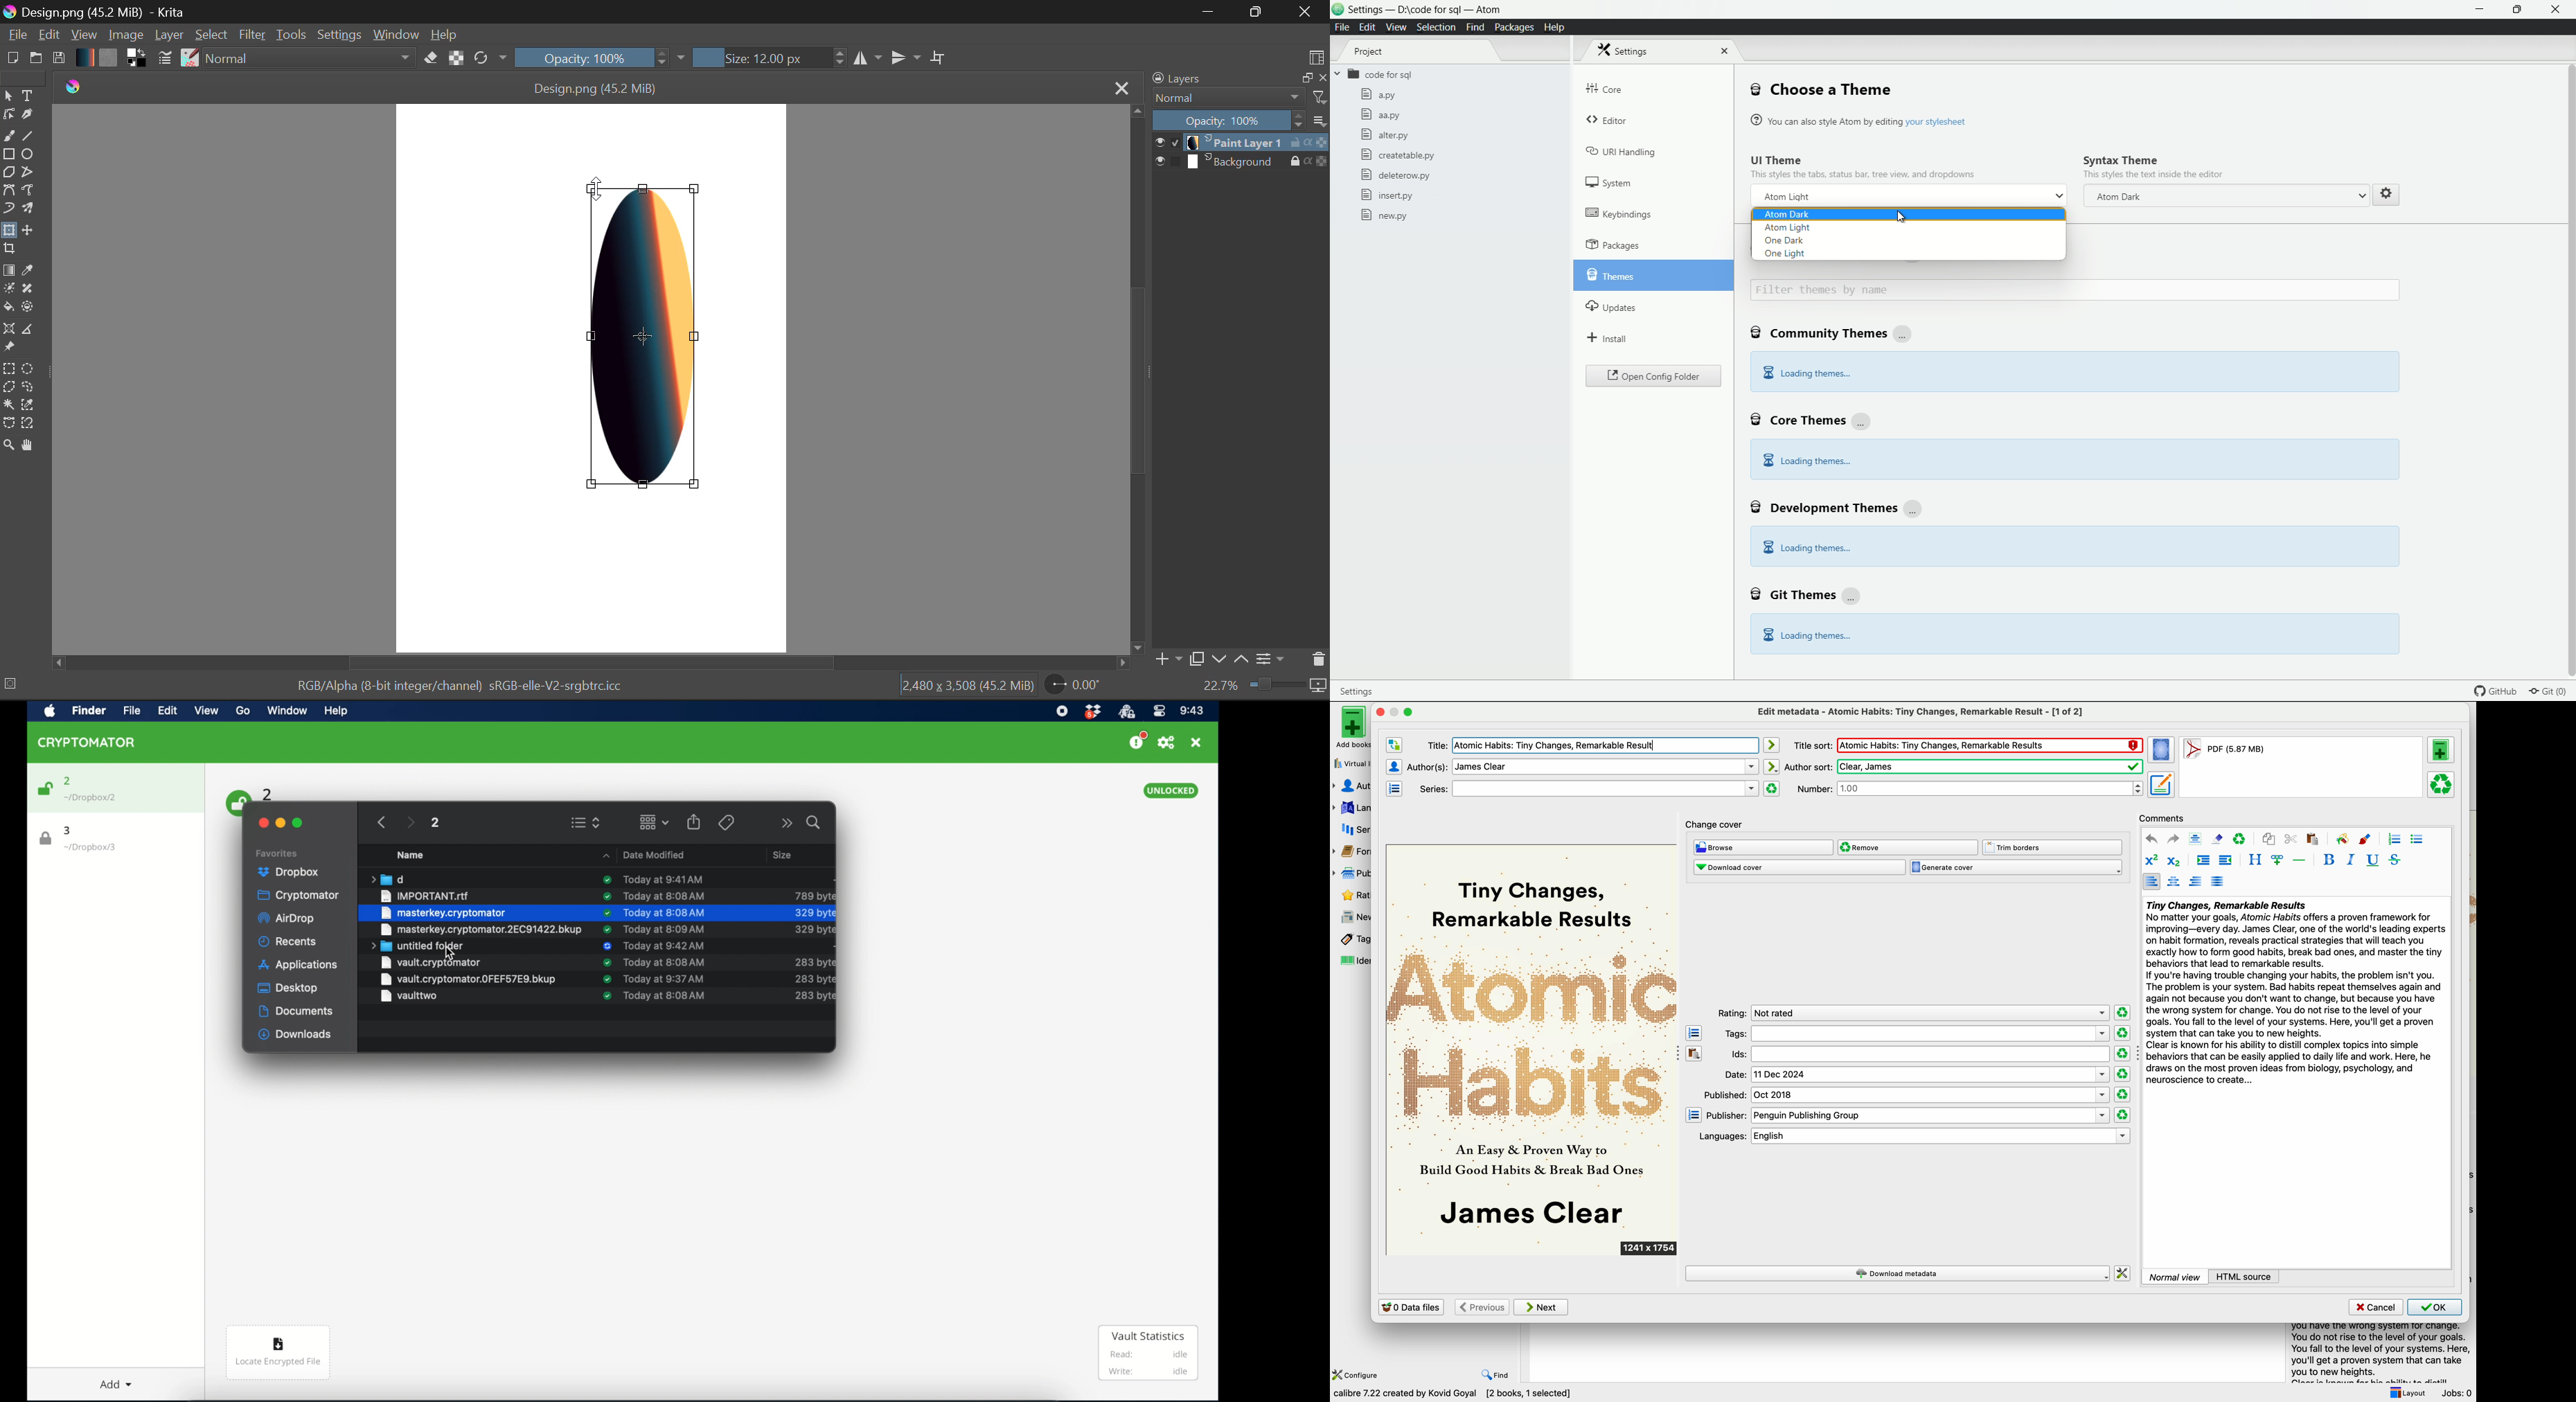 The image size is (2576, 1428). Describe the element at coordinates (9, 136) in the screenshot. I see `Freehand` at that location.